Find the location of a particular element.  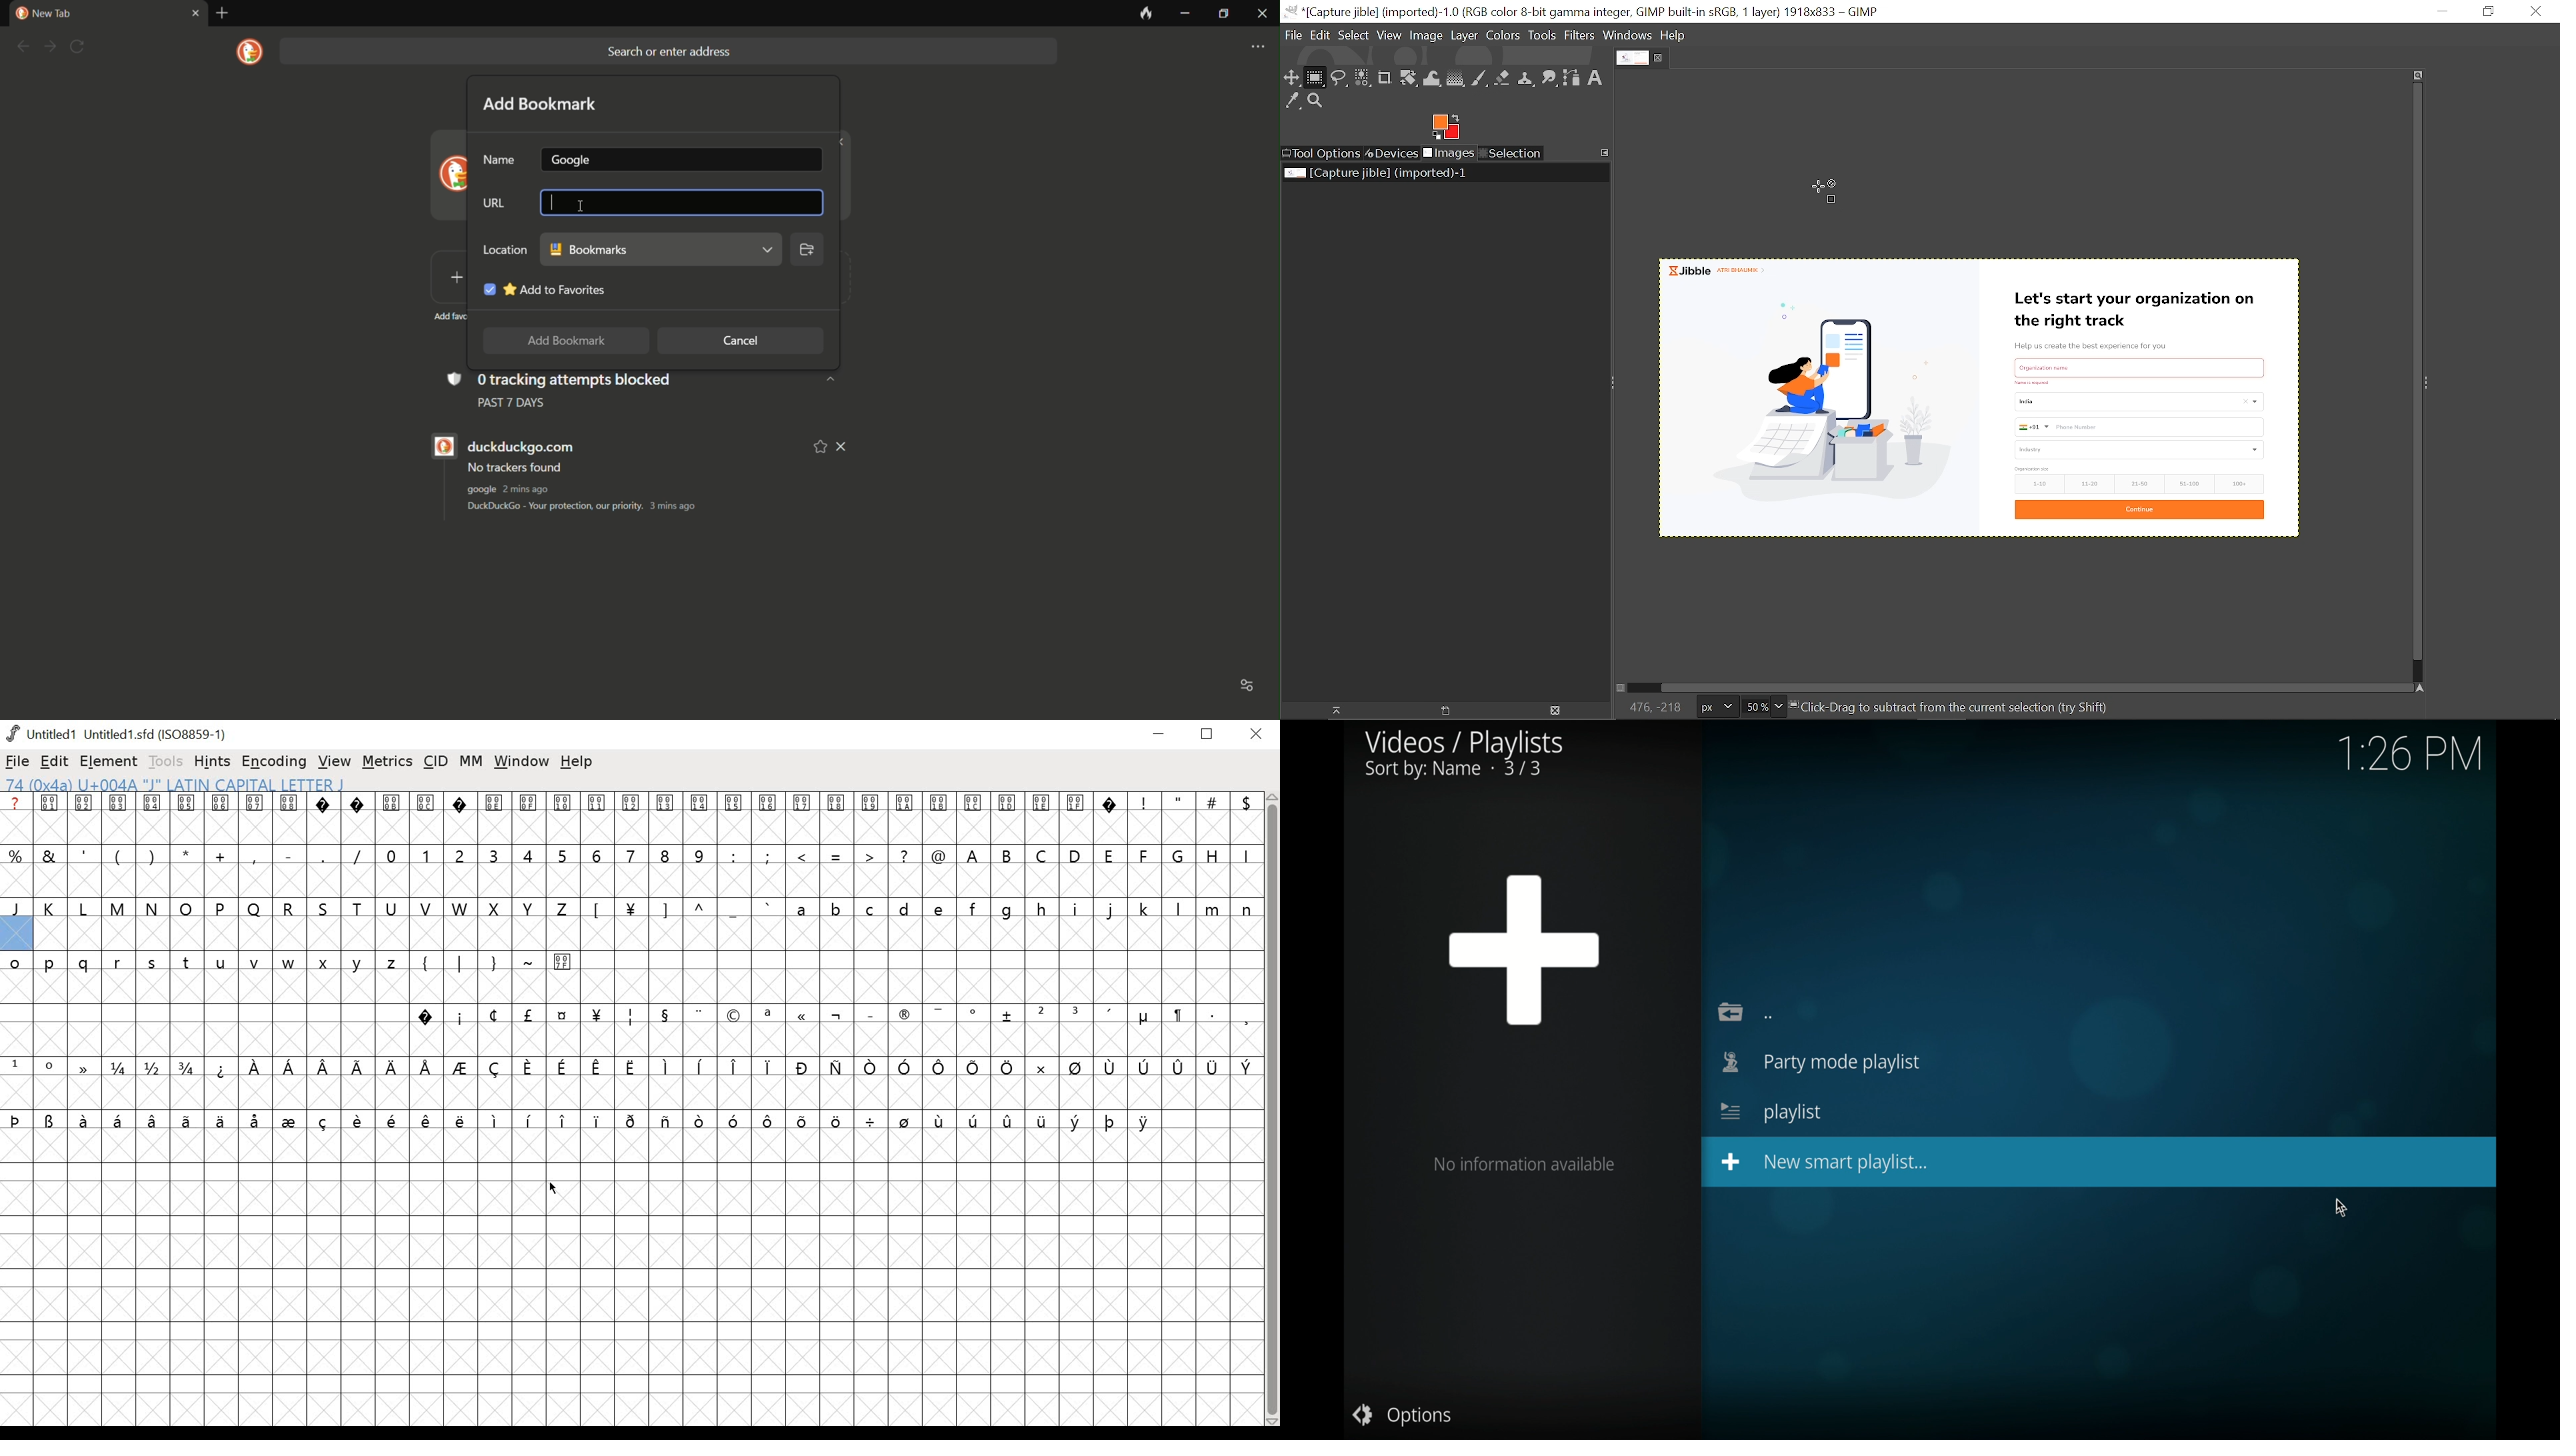

symbols is located at coordinates (491, 962).